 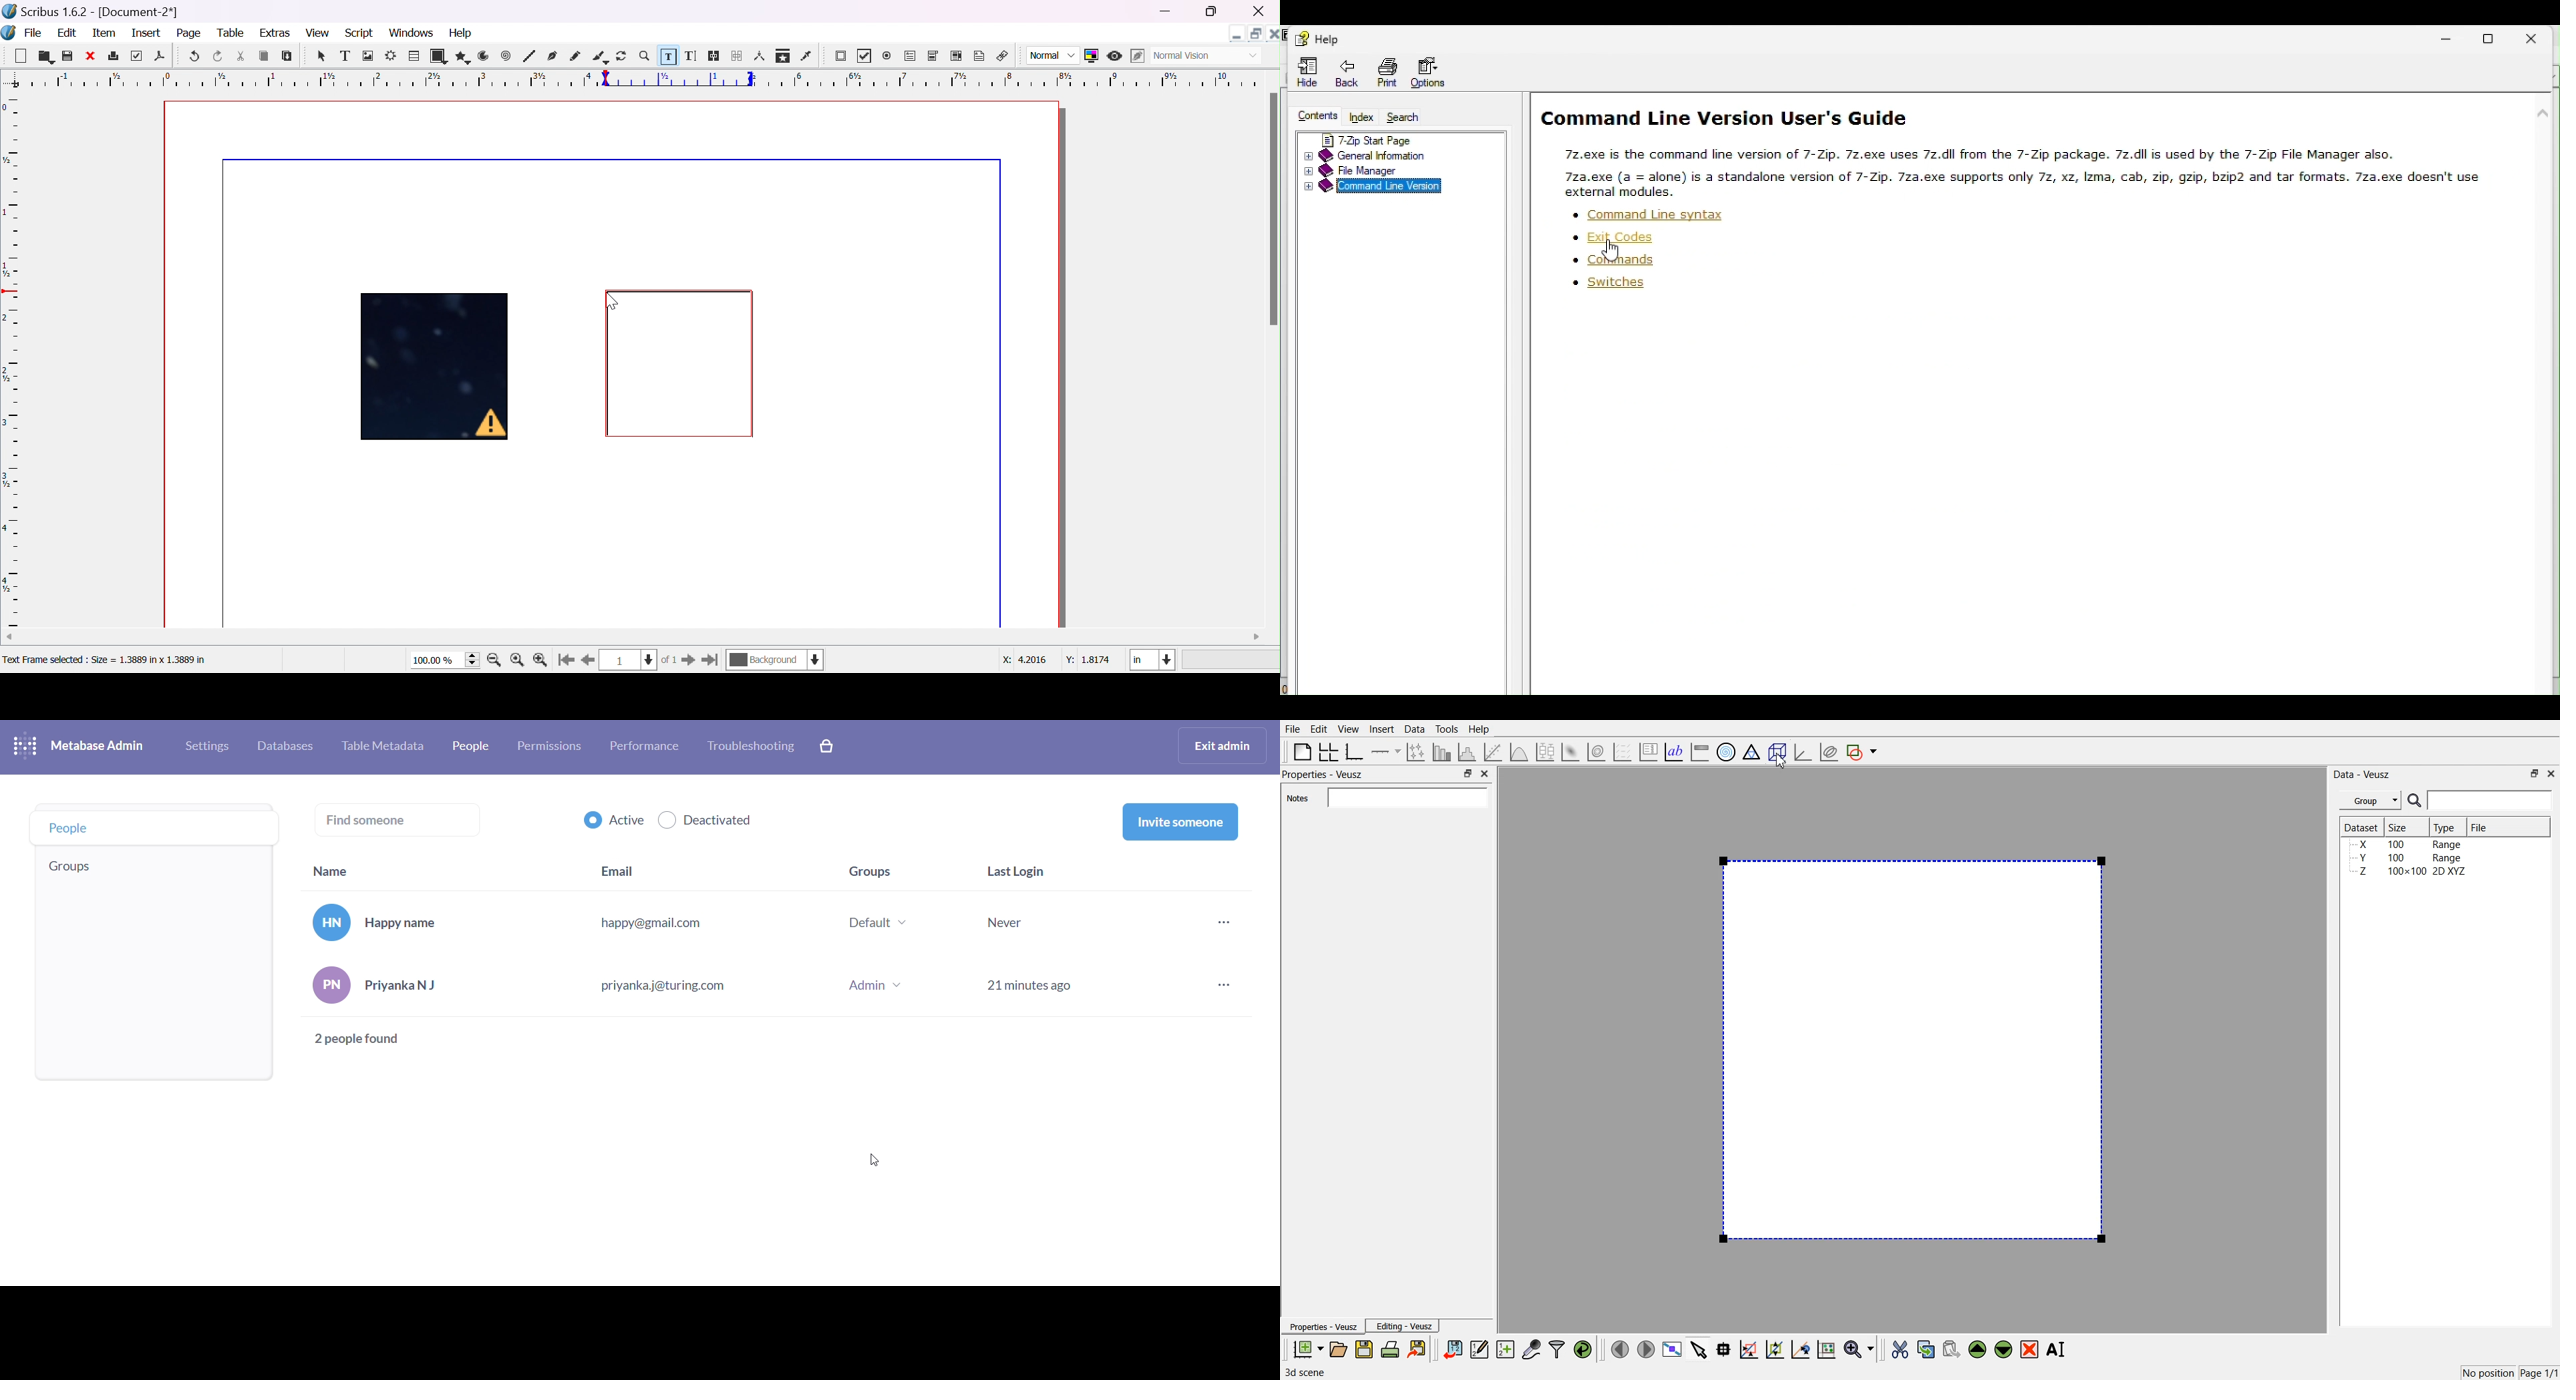 What do you see at coordinates (738, 55) in the screenshot?
I see `unlink text frames` at bounding box center [738, 55].